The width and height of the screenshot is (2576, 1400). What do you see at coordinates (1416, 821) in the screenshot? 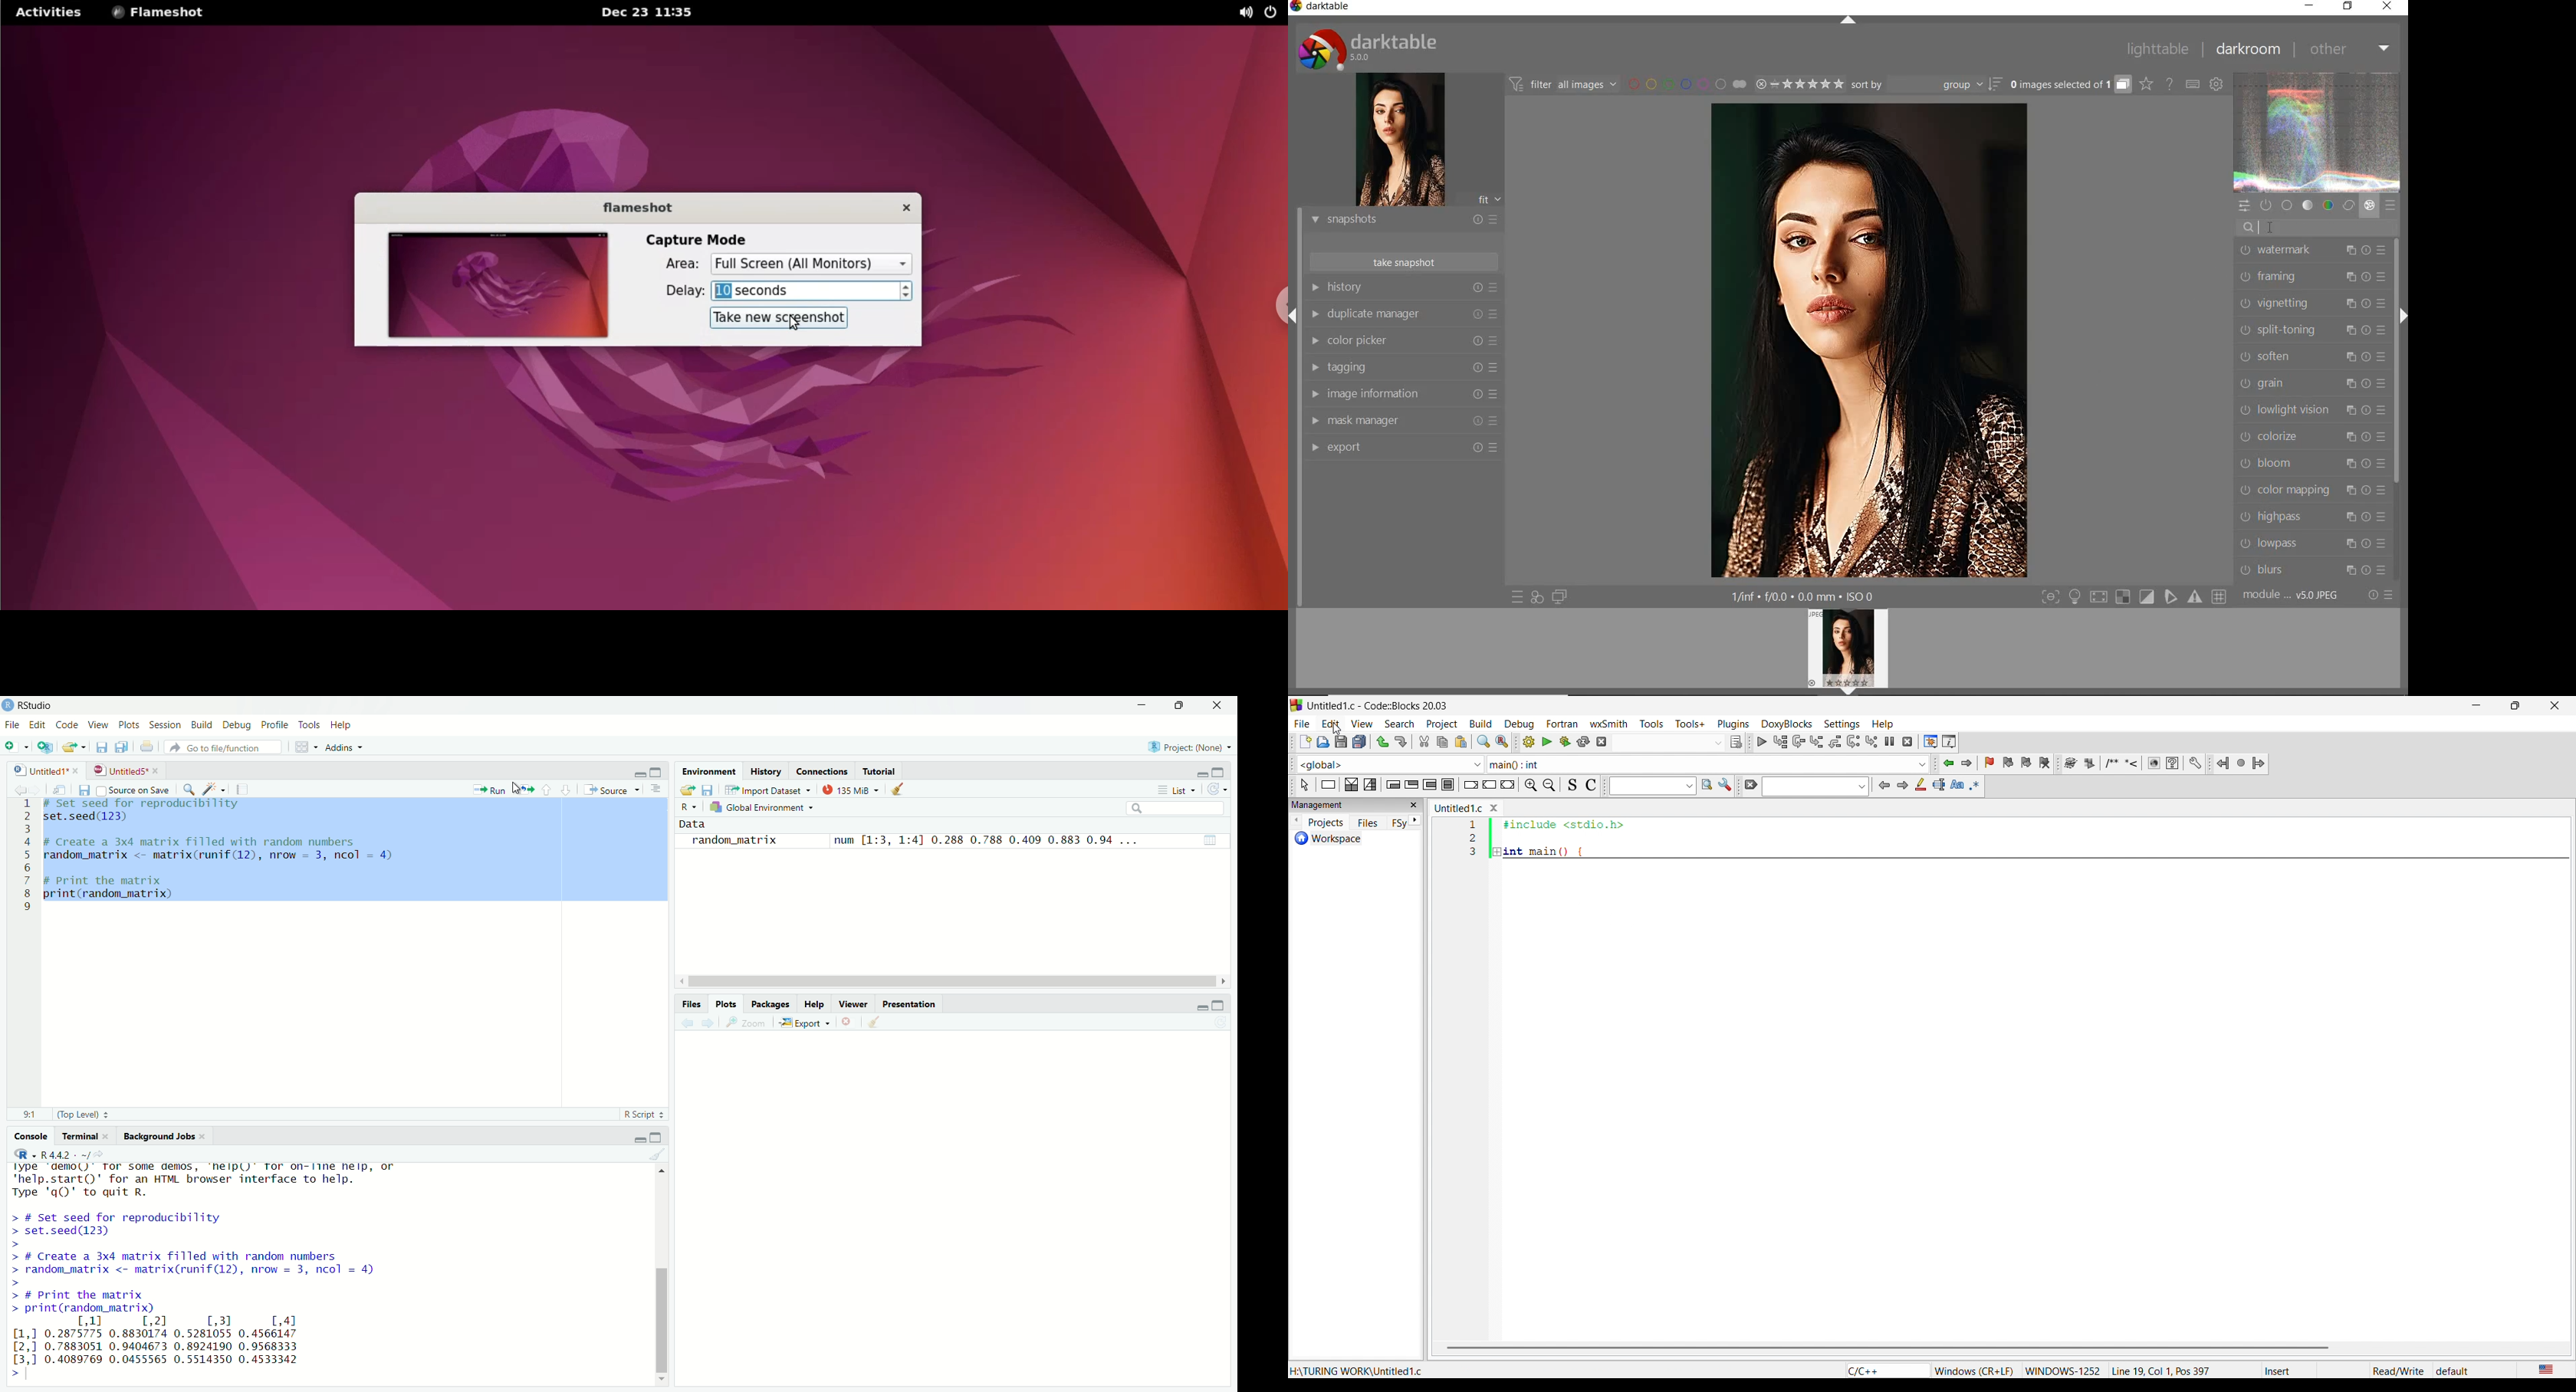
I see `next` at bounding box center [1416, 821].